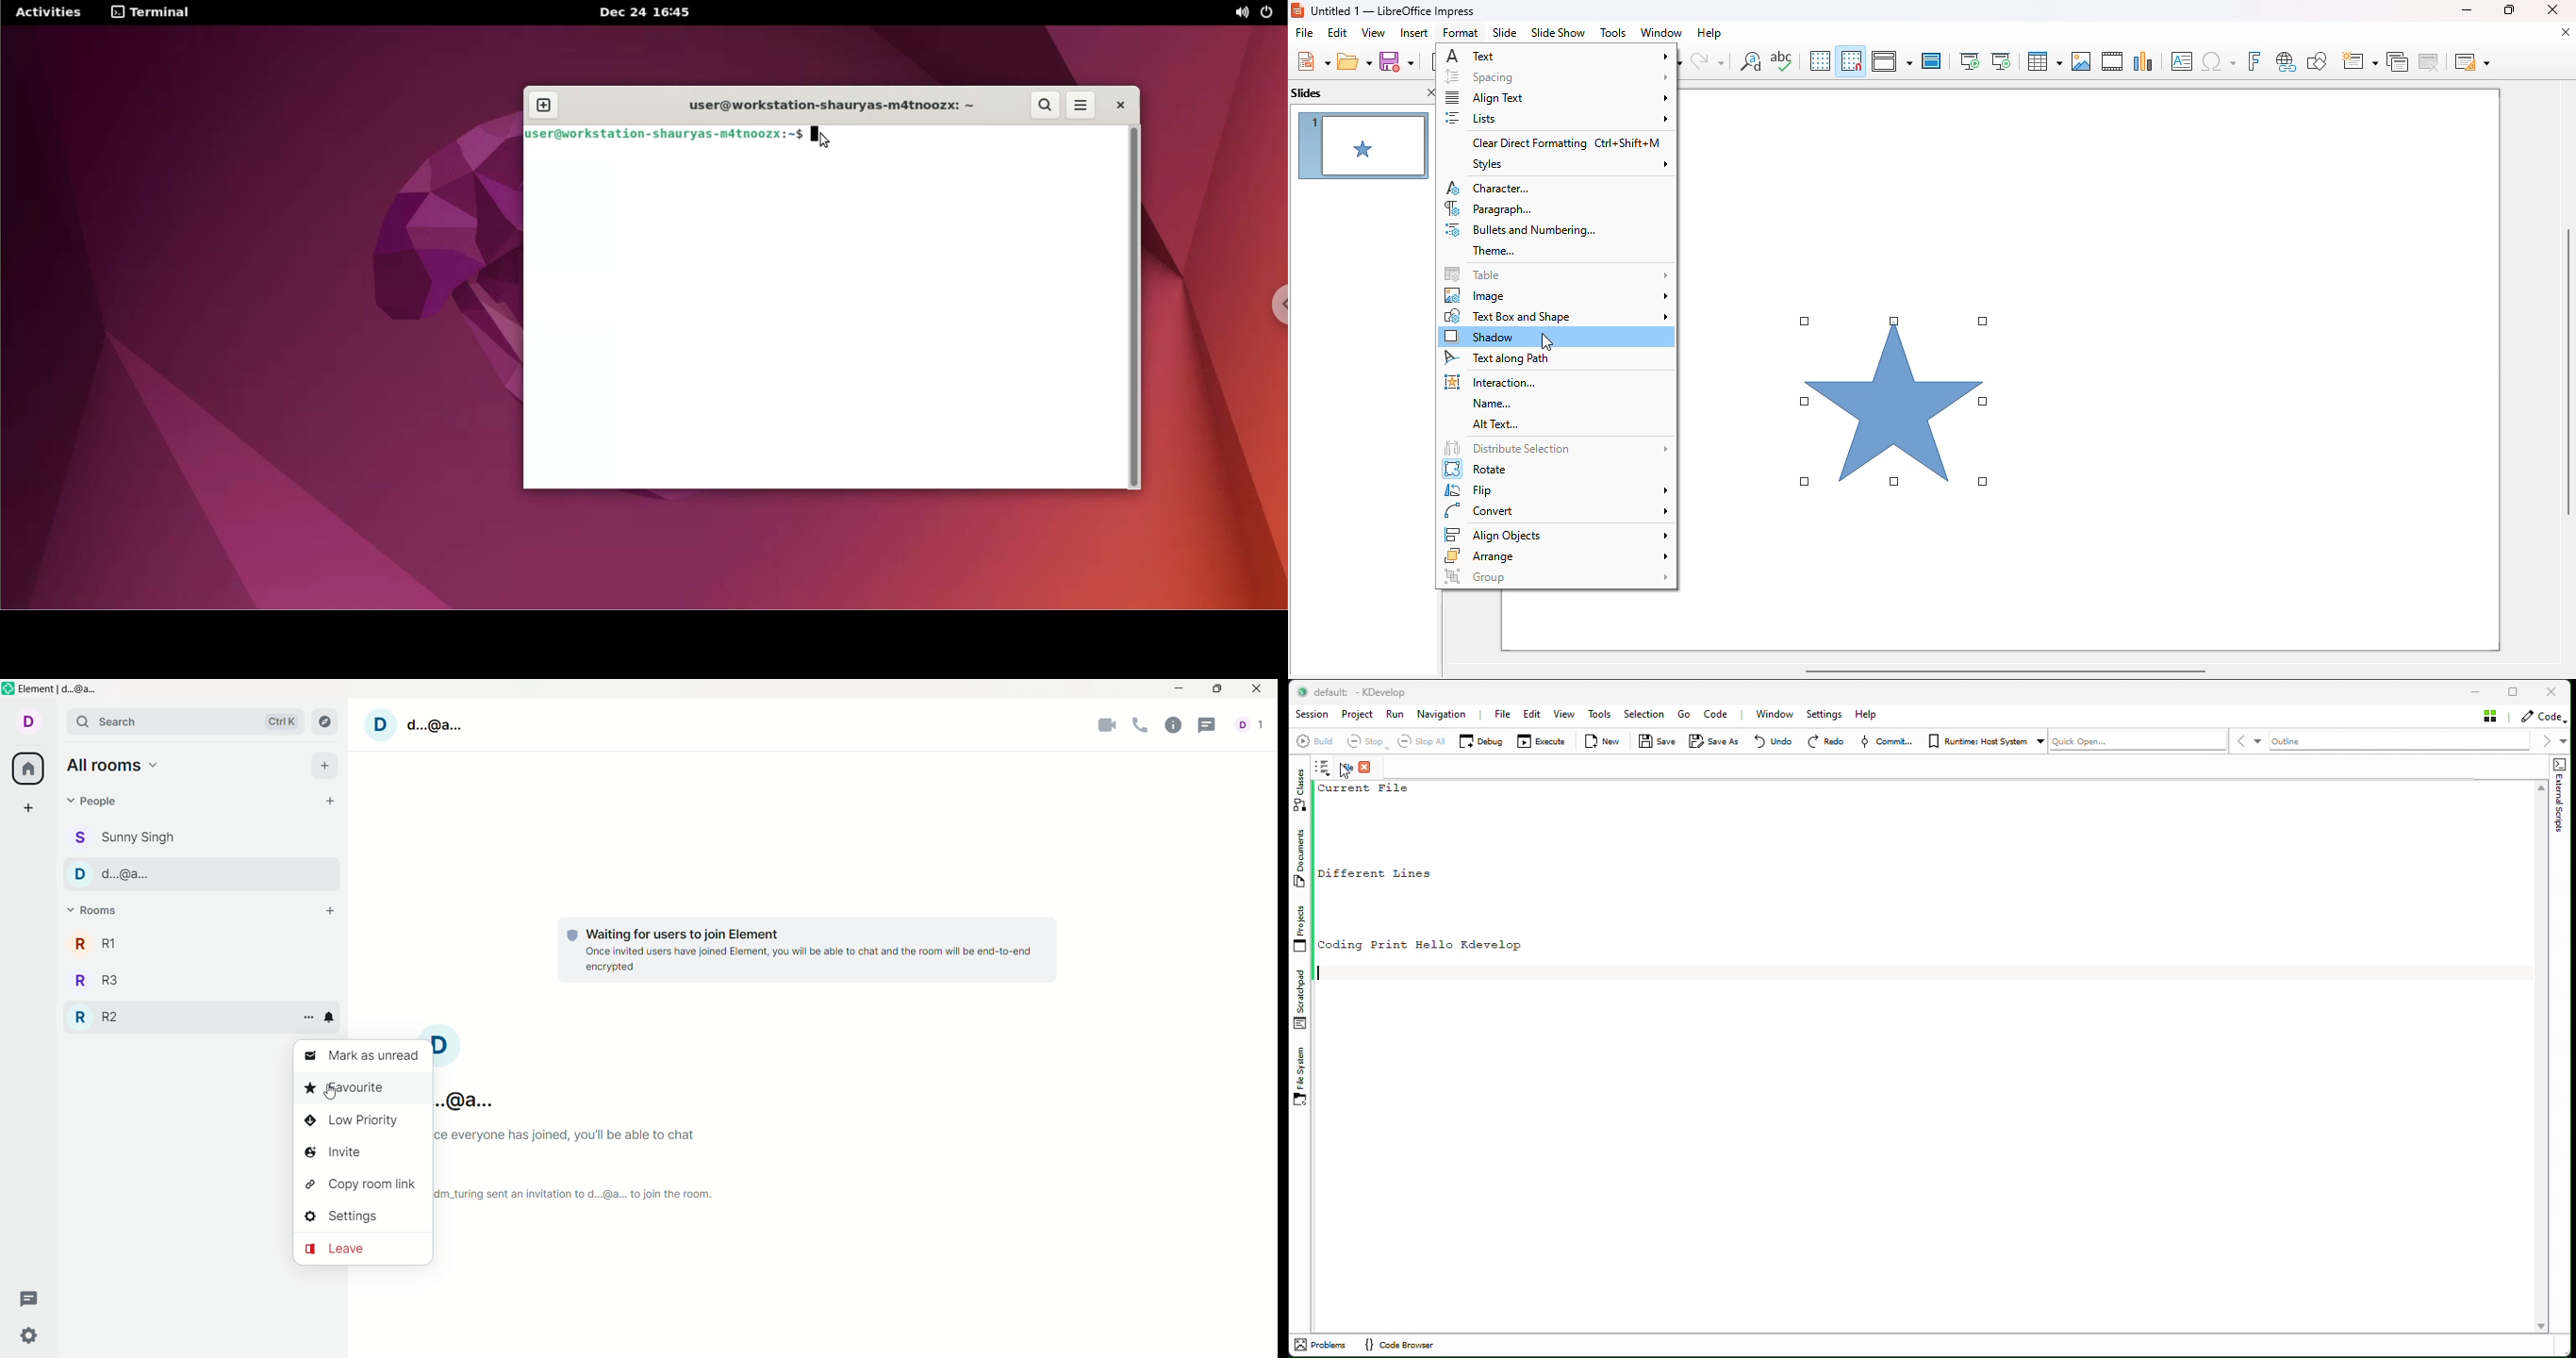 This screenshot has width=2576, height=1372. What do you see at coordinates (1108, 728) in the screenshot?
I see `video call` at bounding box center [1108, 728].